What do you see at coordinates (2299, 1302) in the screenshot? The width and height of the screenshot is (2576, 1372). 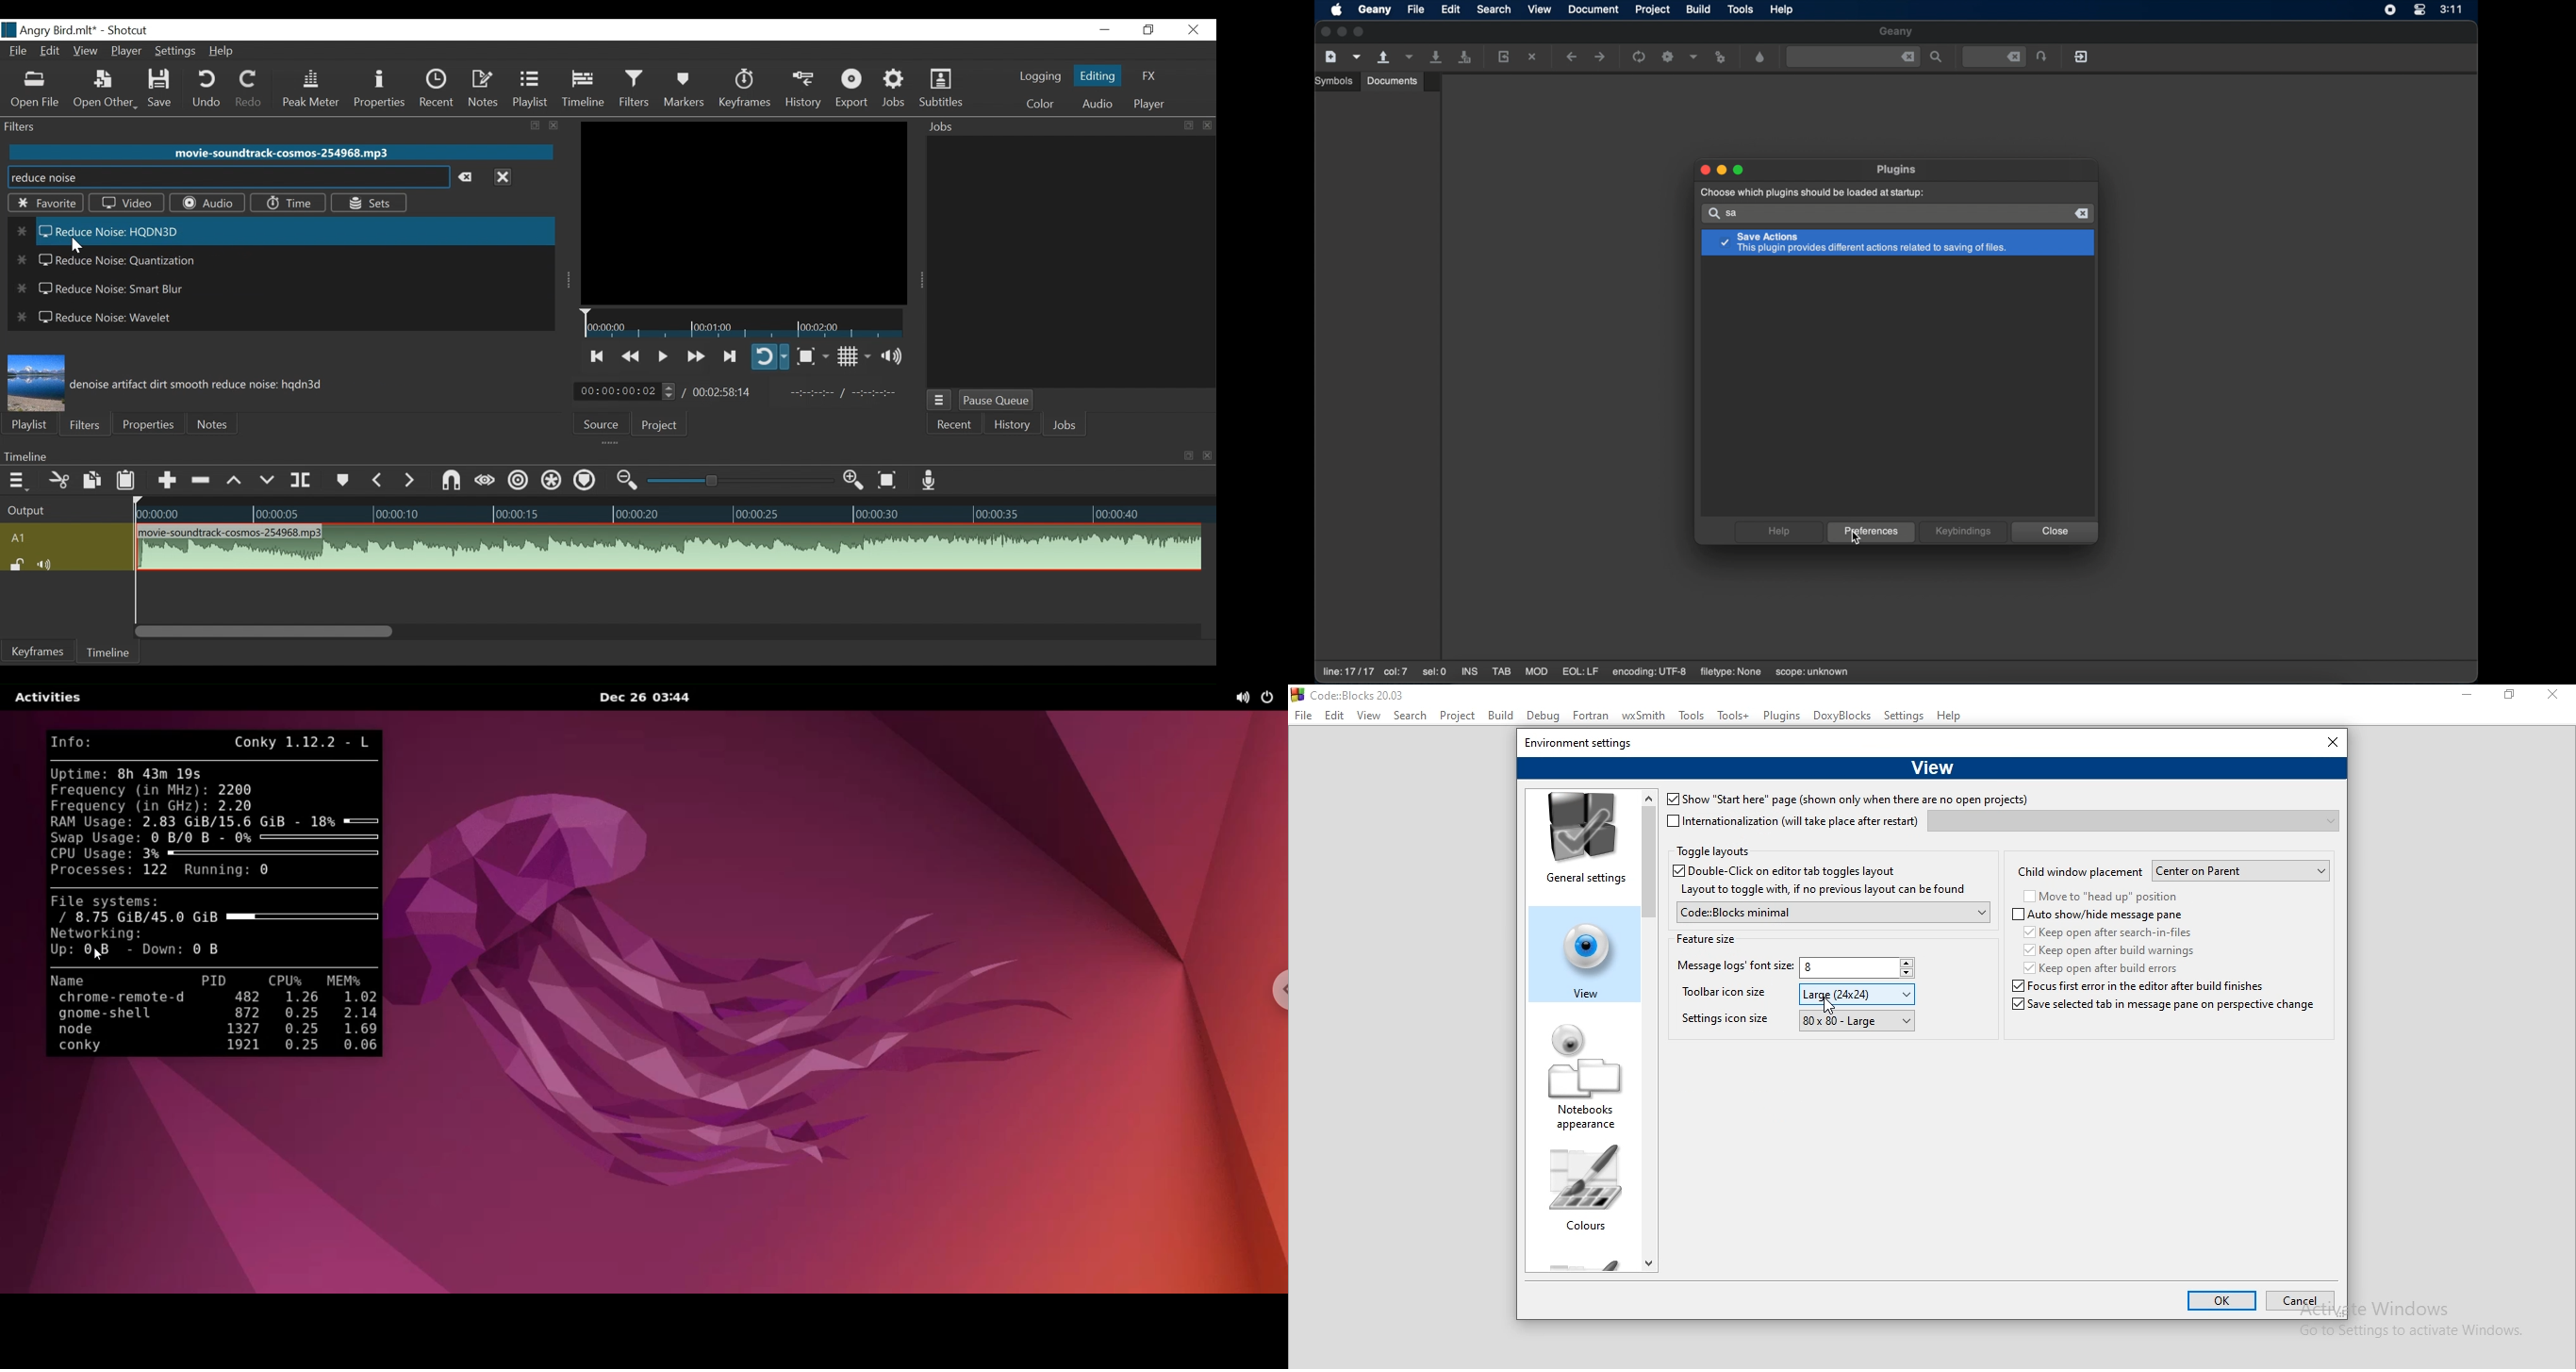 I see `cancel` at bounding box center [2299, 1302].